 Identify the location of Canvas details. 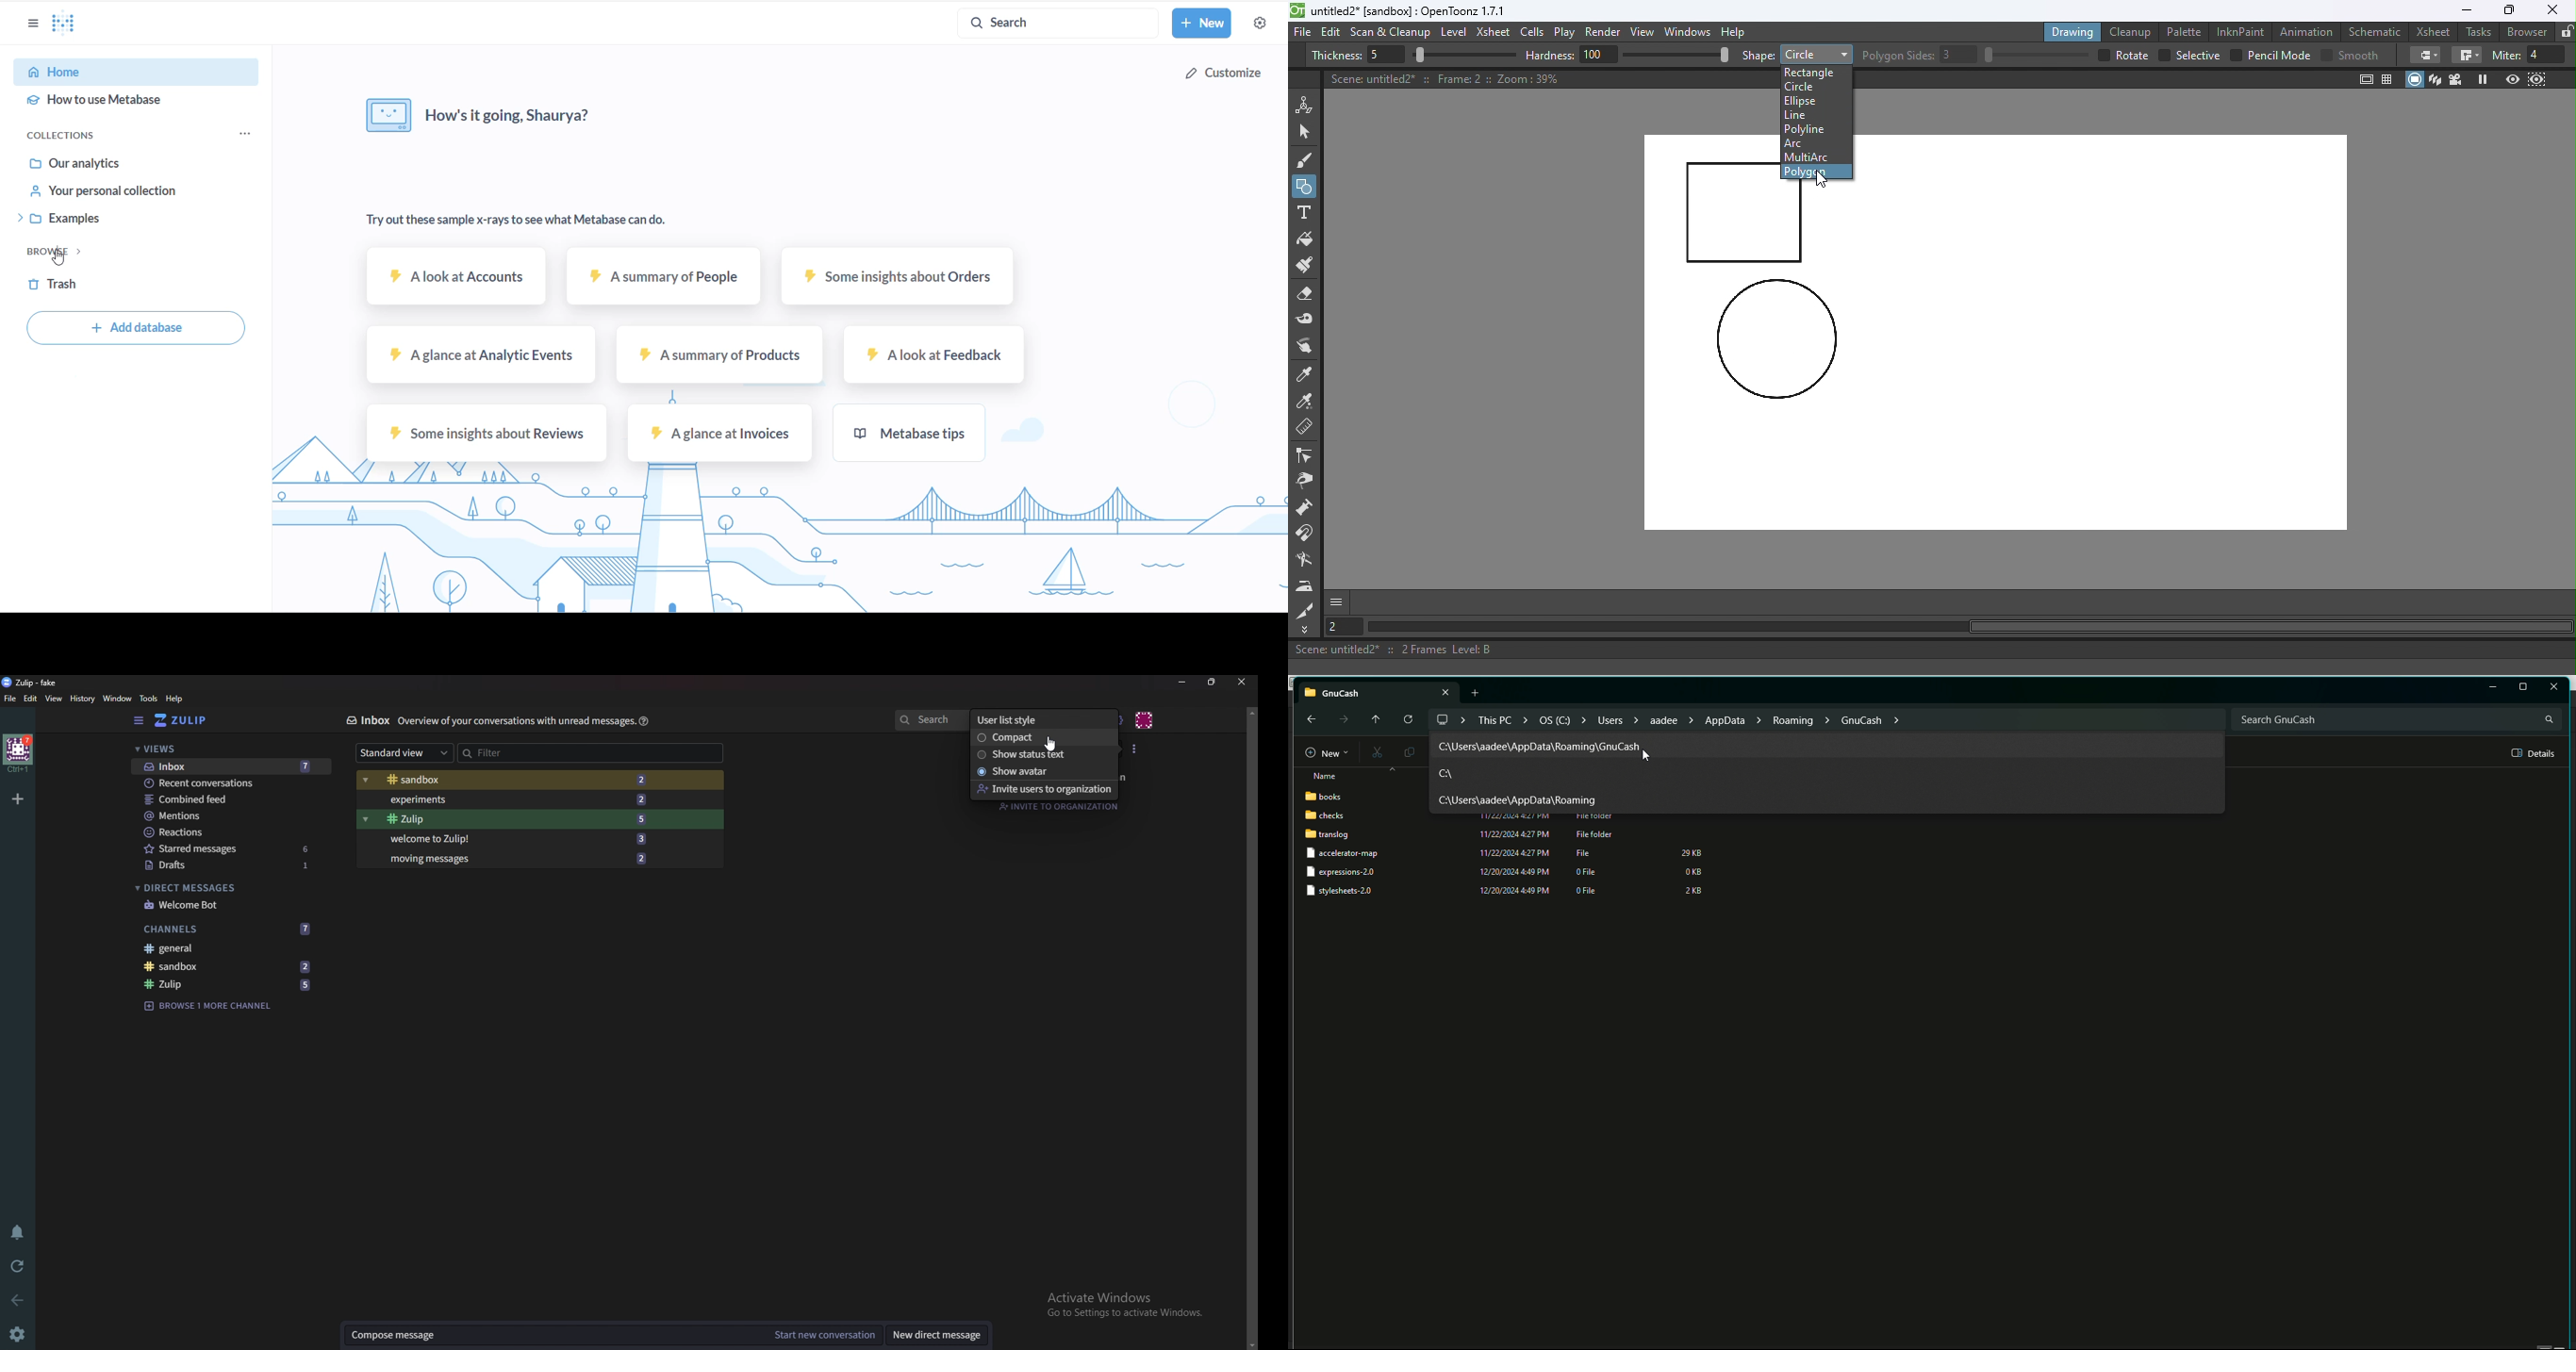
(1447, 78).